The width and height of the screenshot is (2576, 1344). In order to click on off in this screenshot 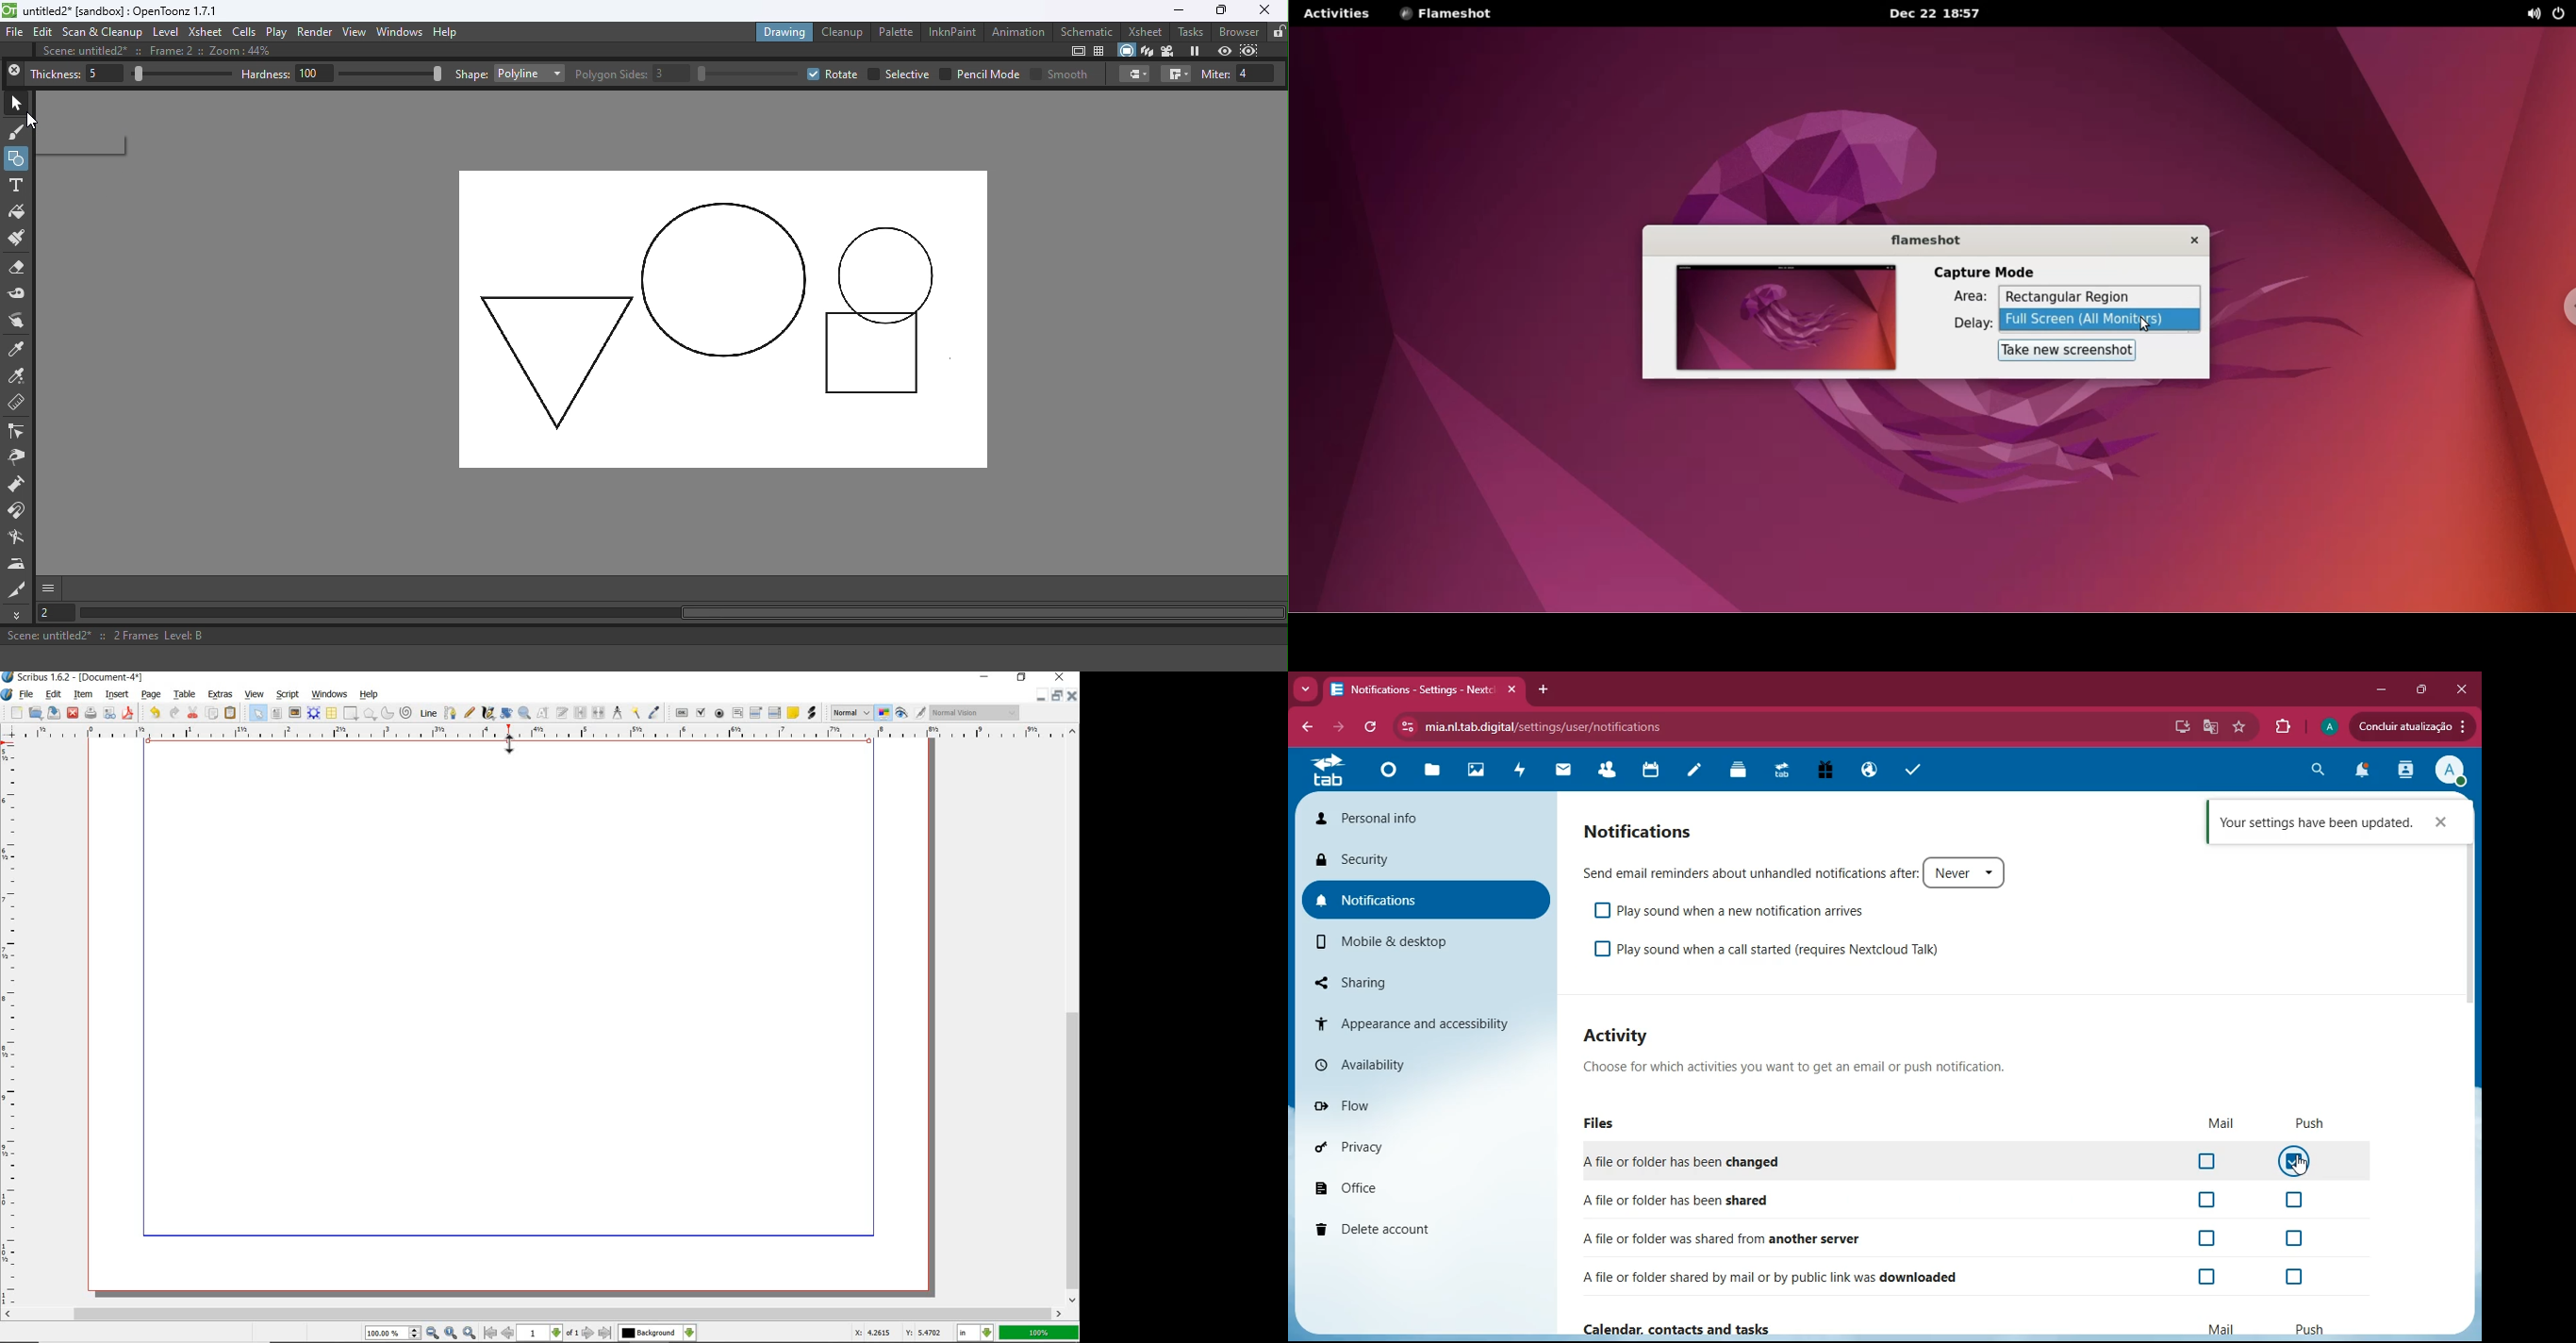, I will do `click(2301, 1201)`.